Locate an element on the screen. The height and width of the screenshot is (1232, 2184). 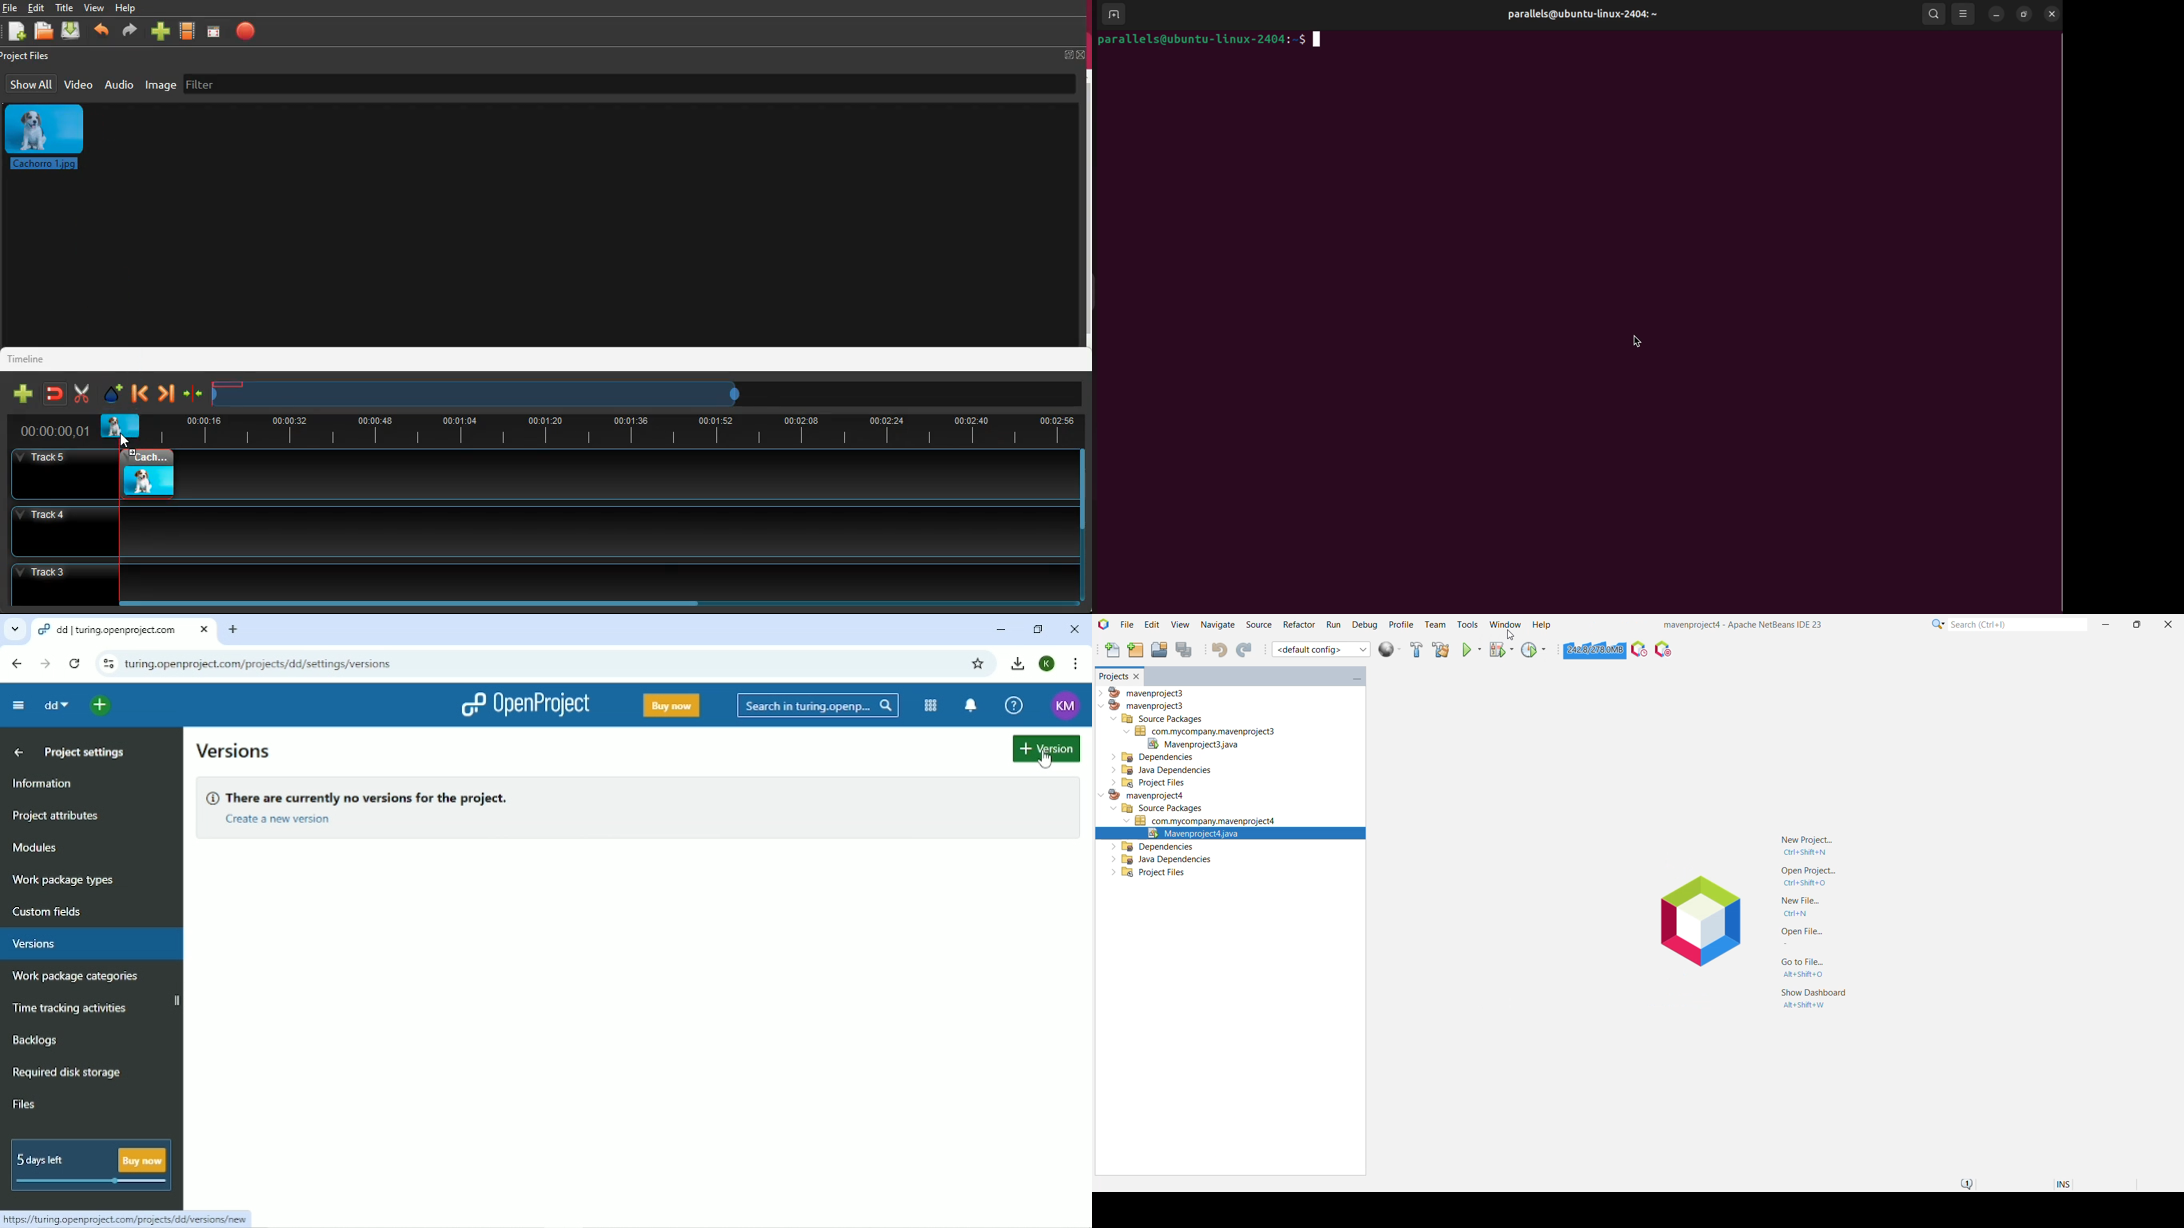
Search is located at coordinates (819, 706).